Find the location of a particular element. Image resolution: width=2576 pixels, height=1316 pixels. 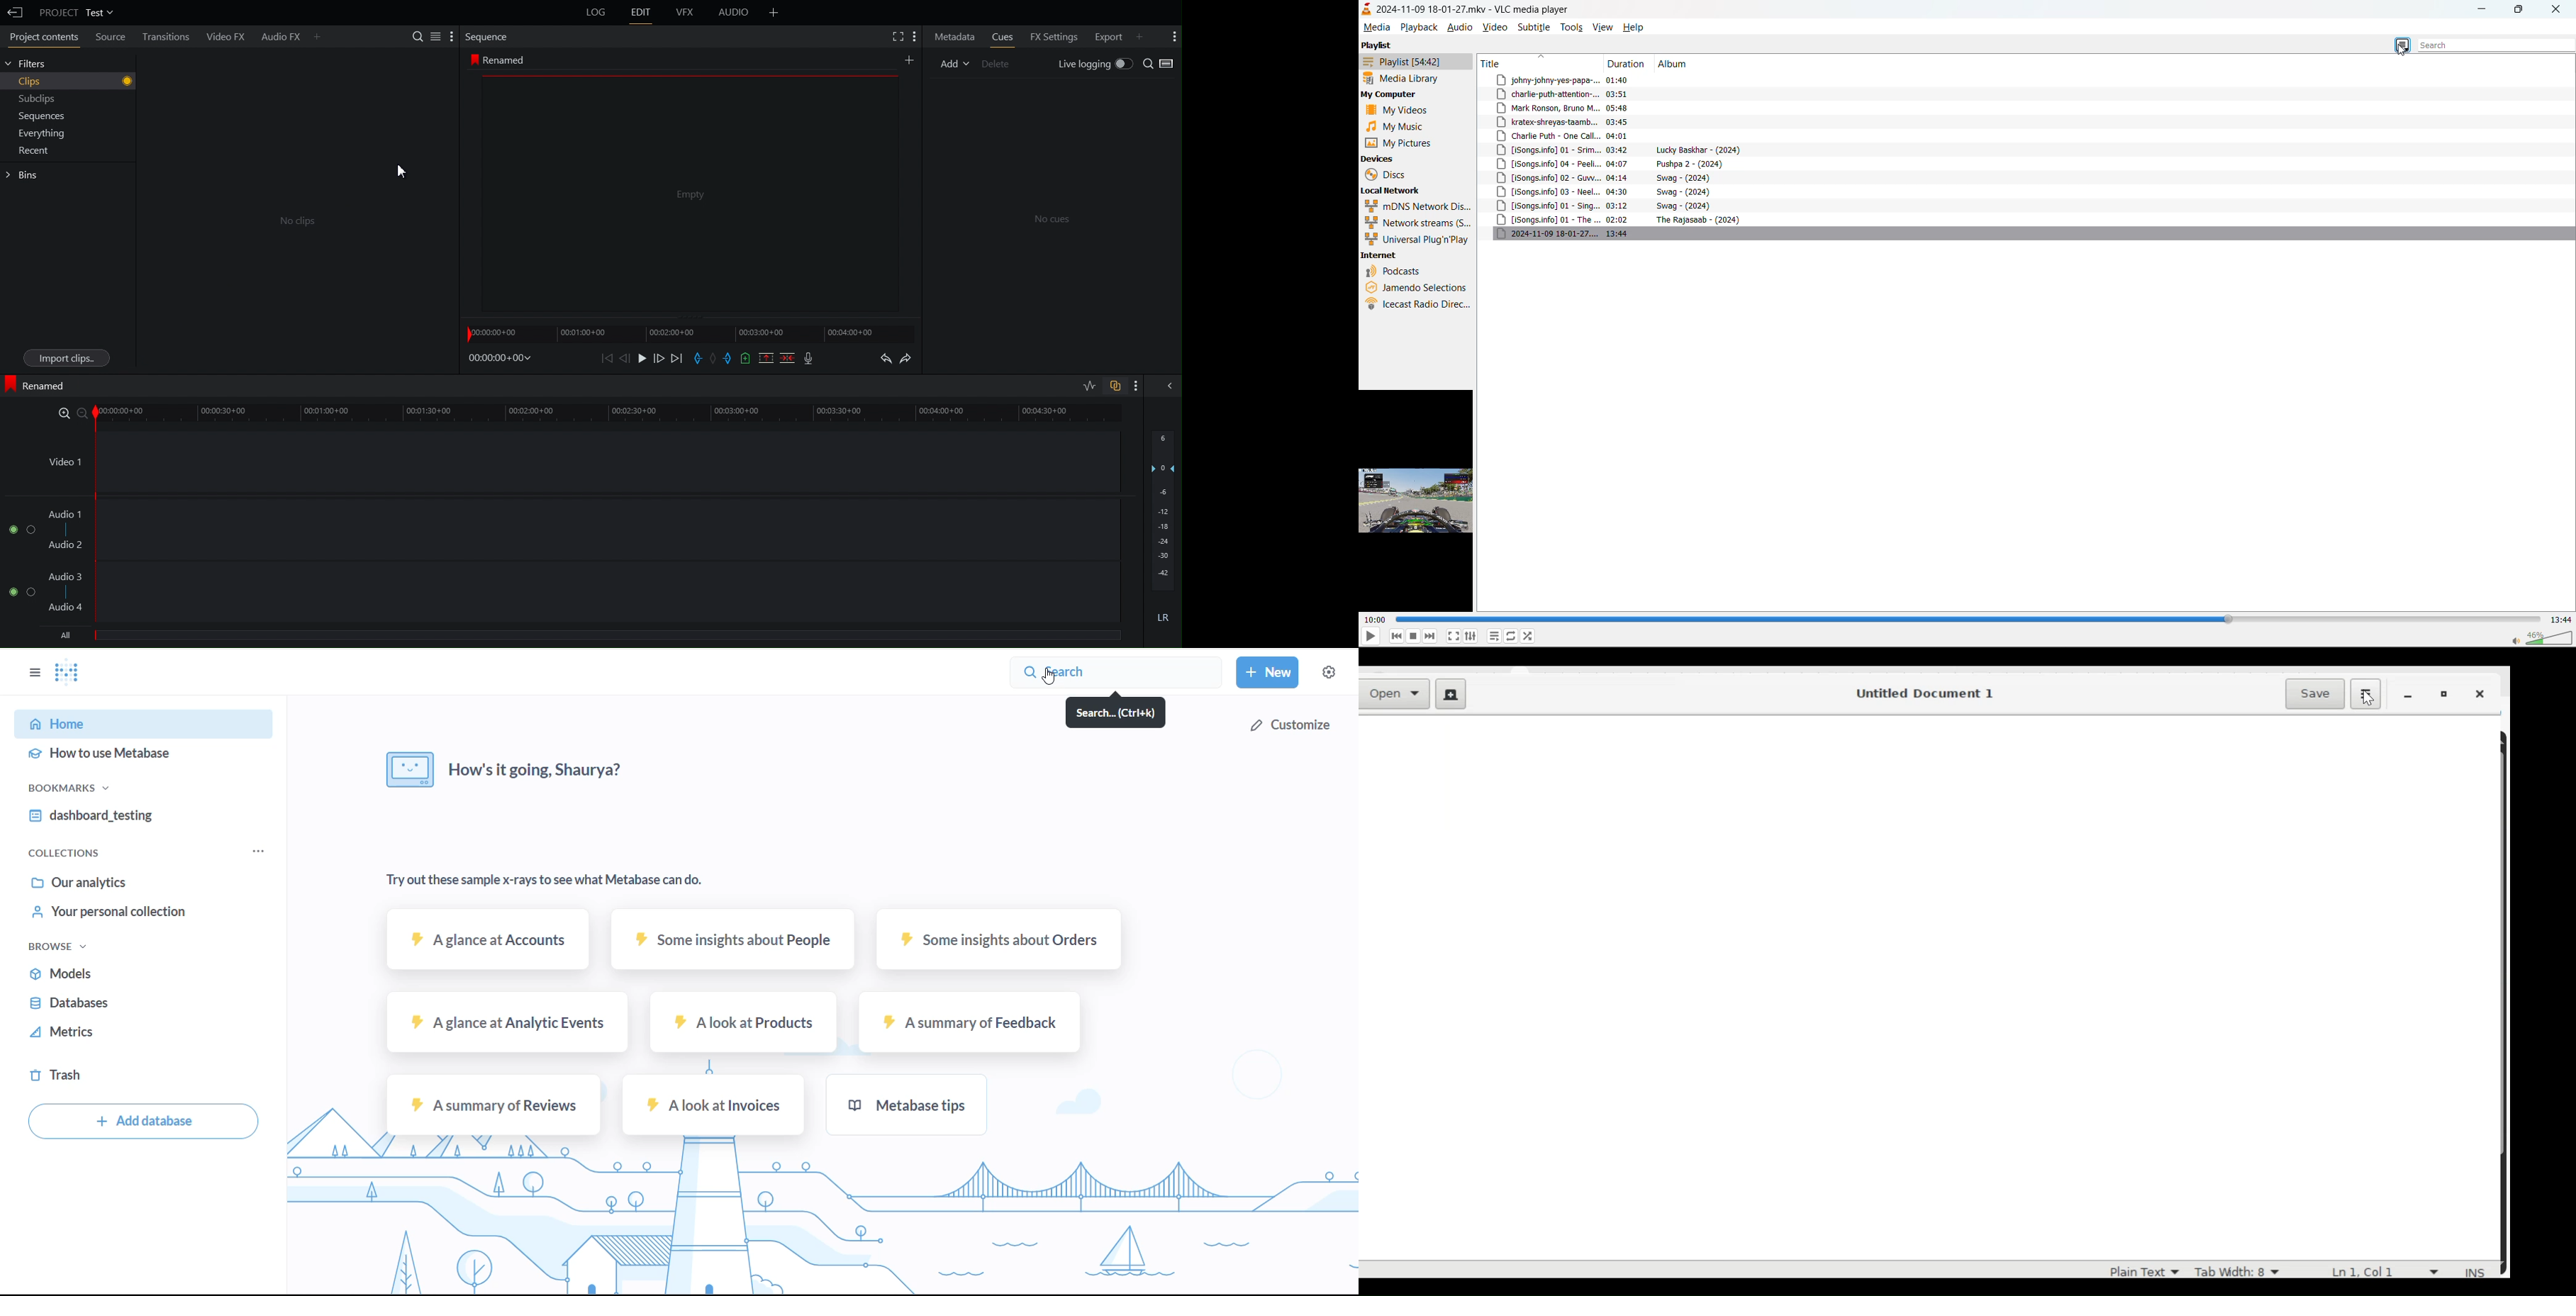

how's it going,Shaurya? is located at coordinates (555, 771).